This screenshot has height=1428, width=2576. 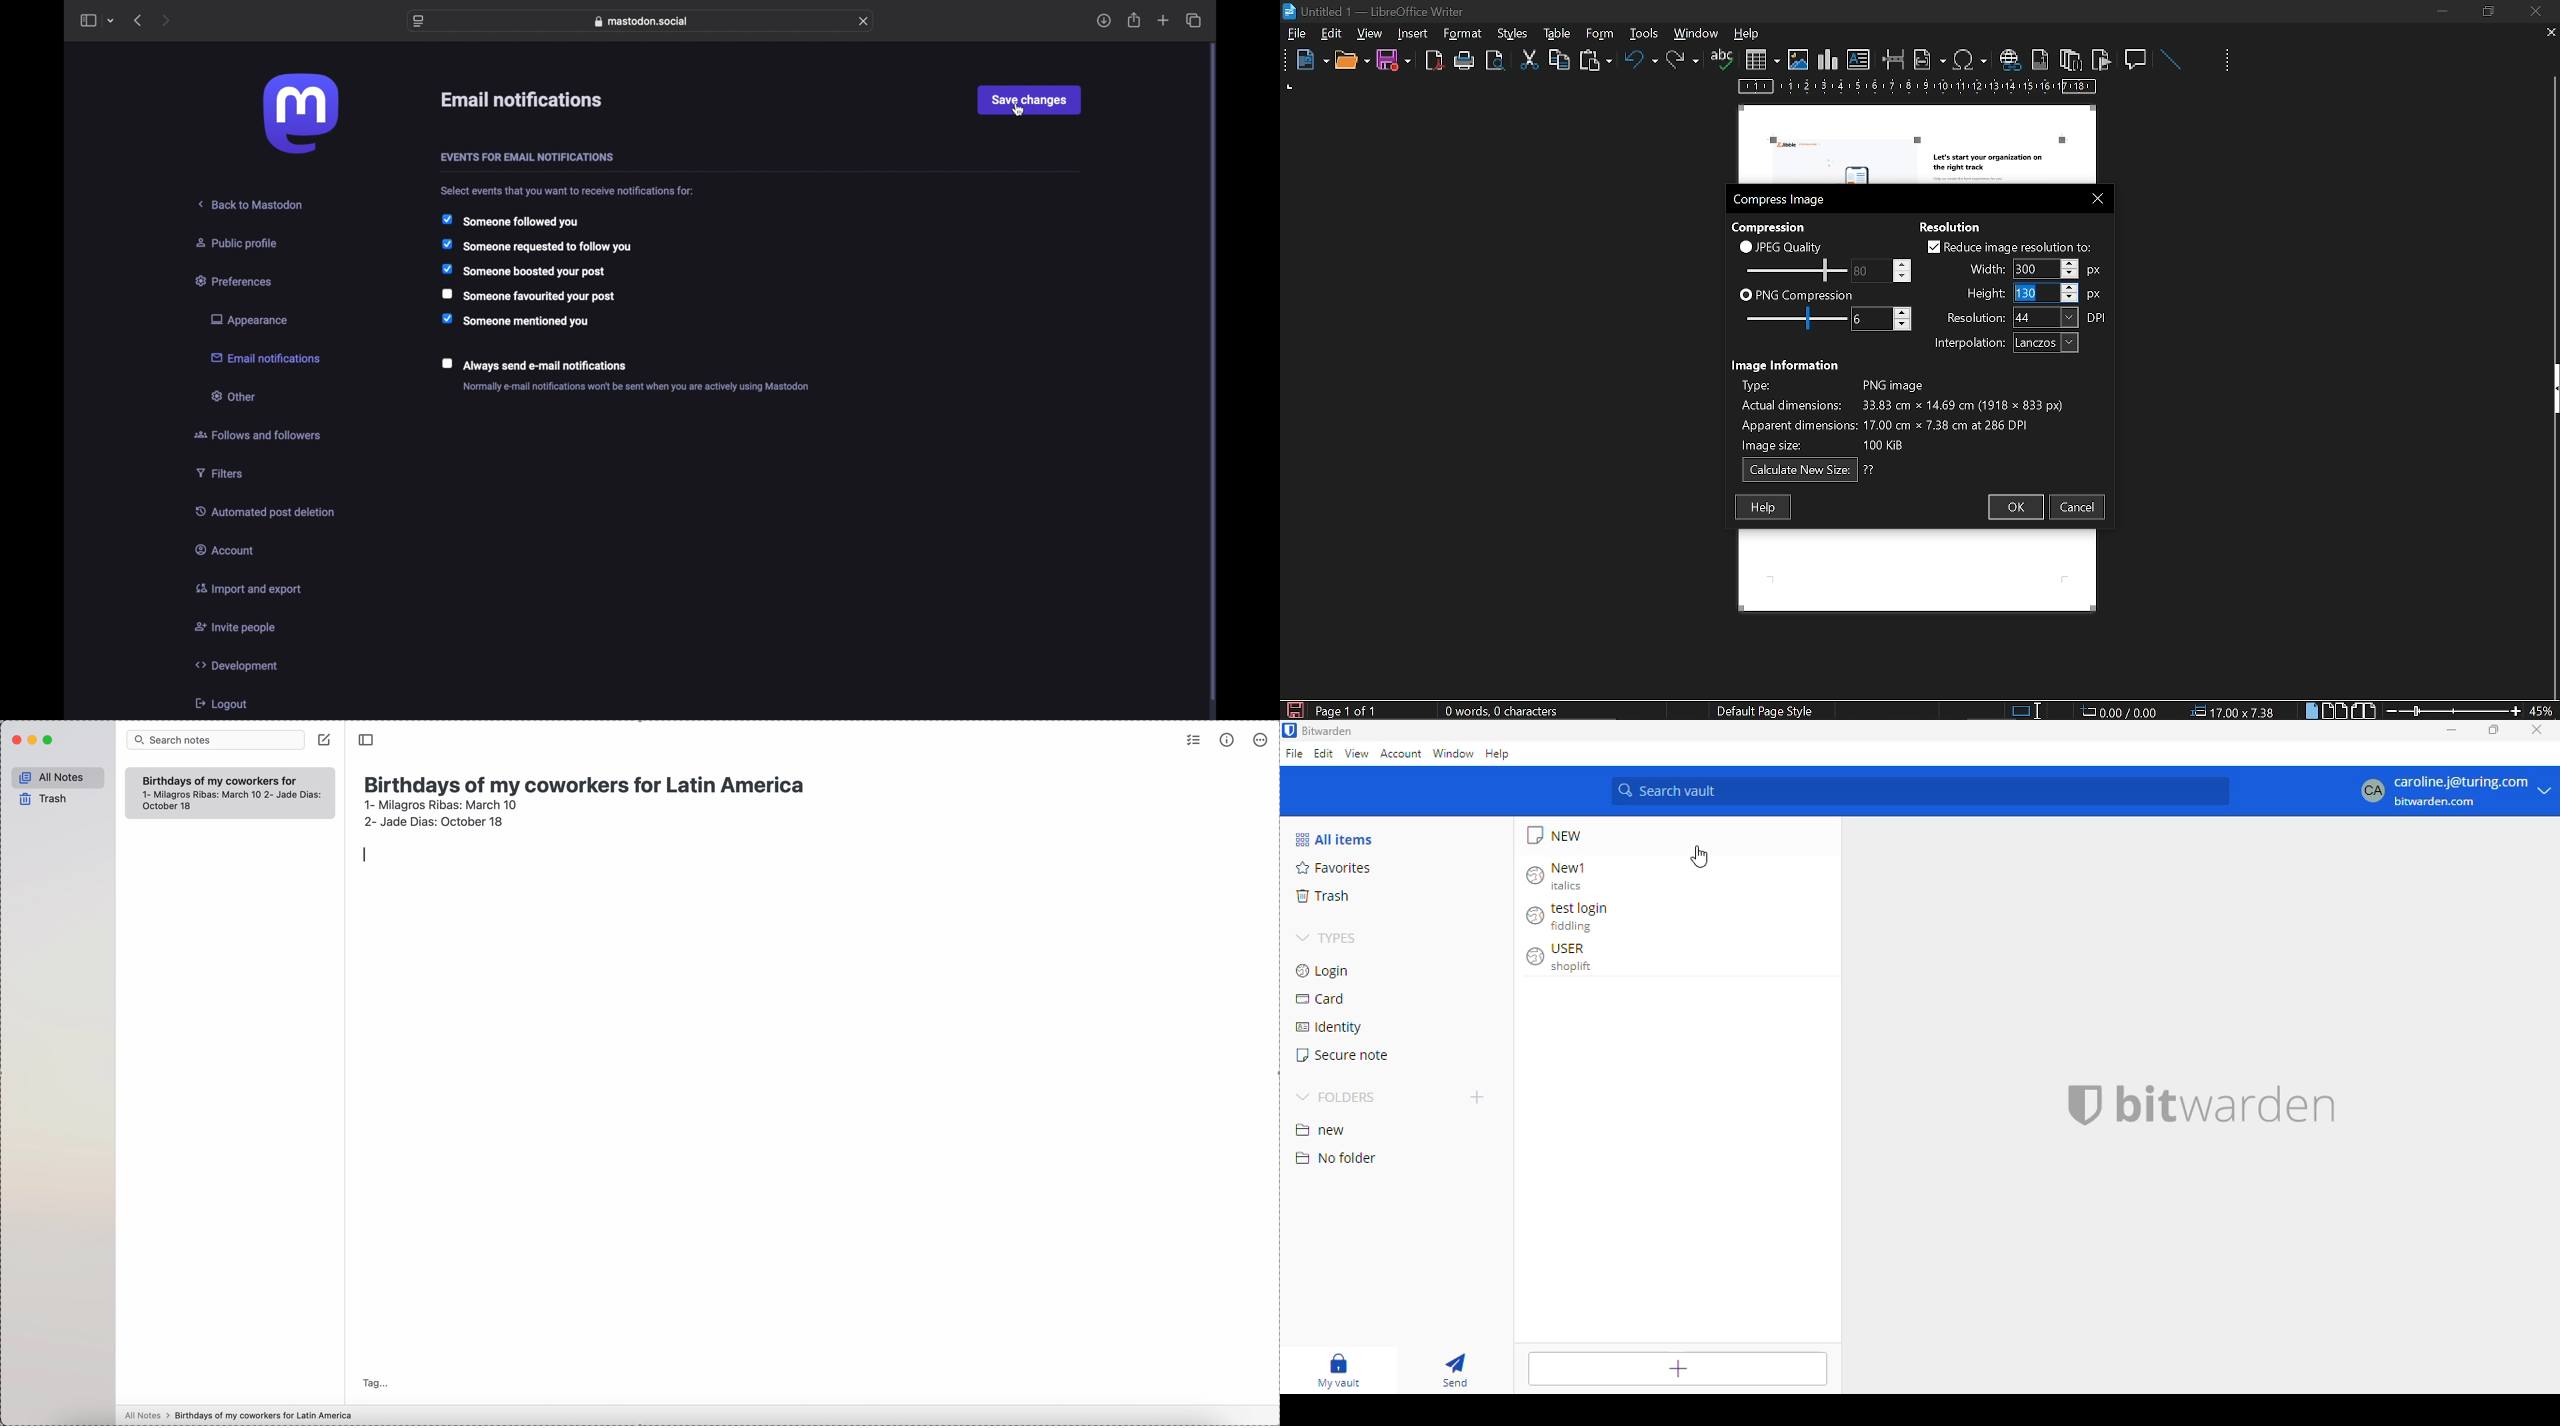 I want to click on more options, so click(x=1262, y=739).